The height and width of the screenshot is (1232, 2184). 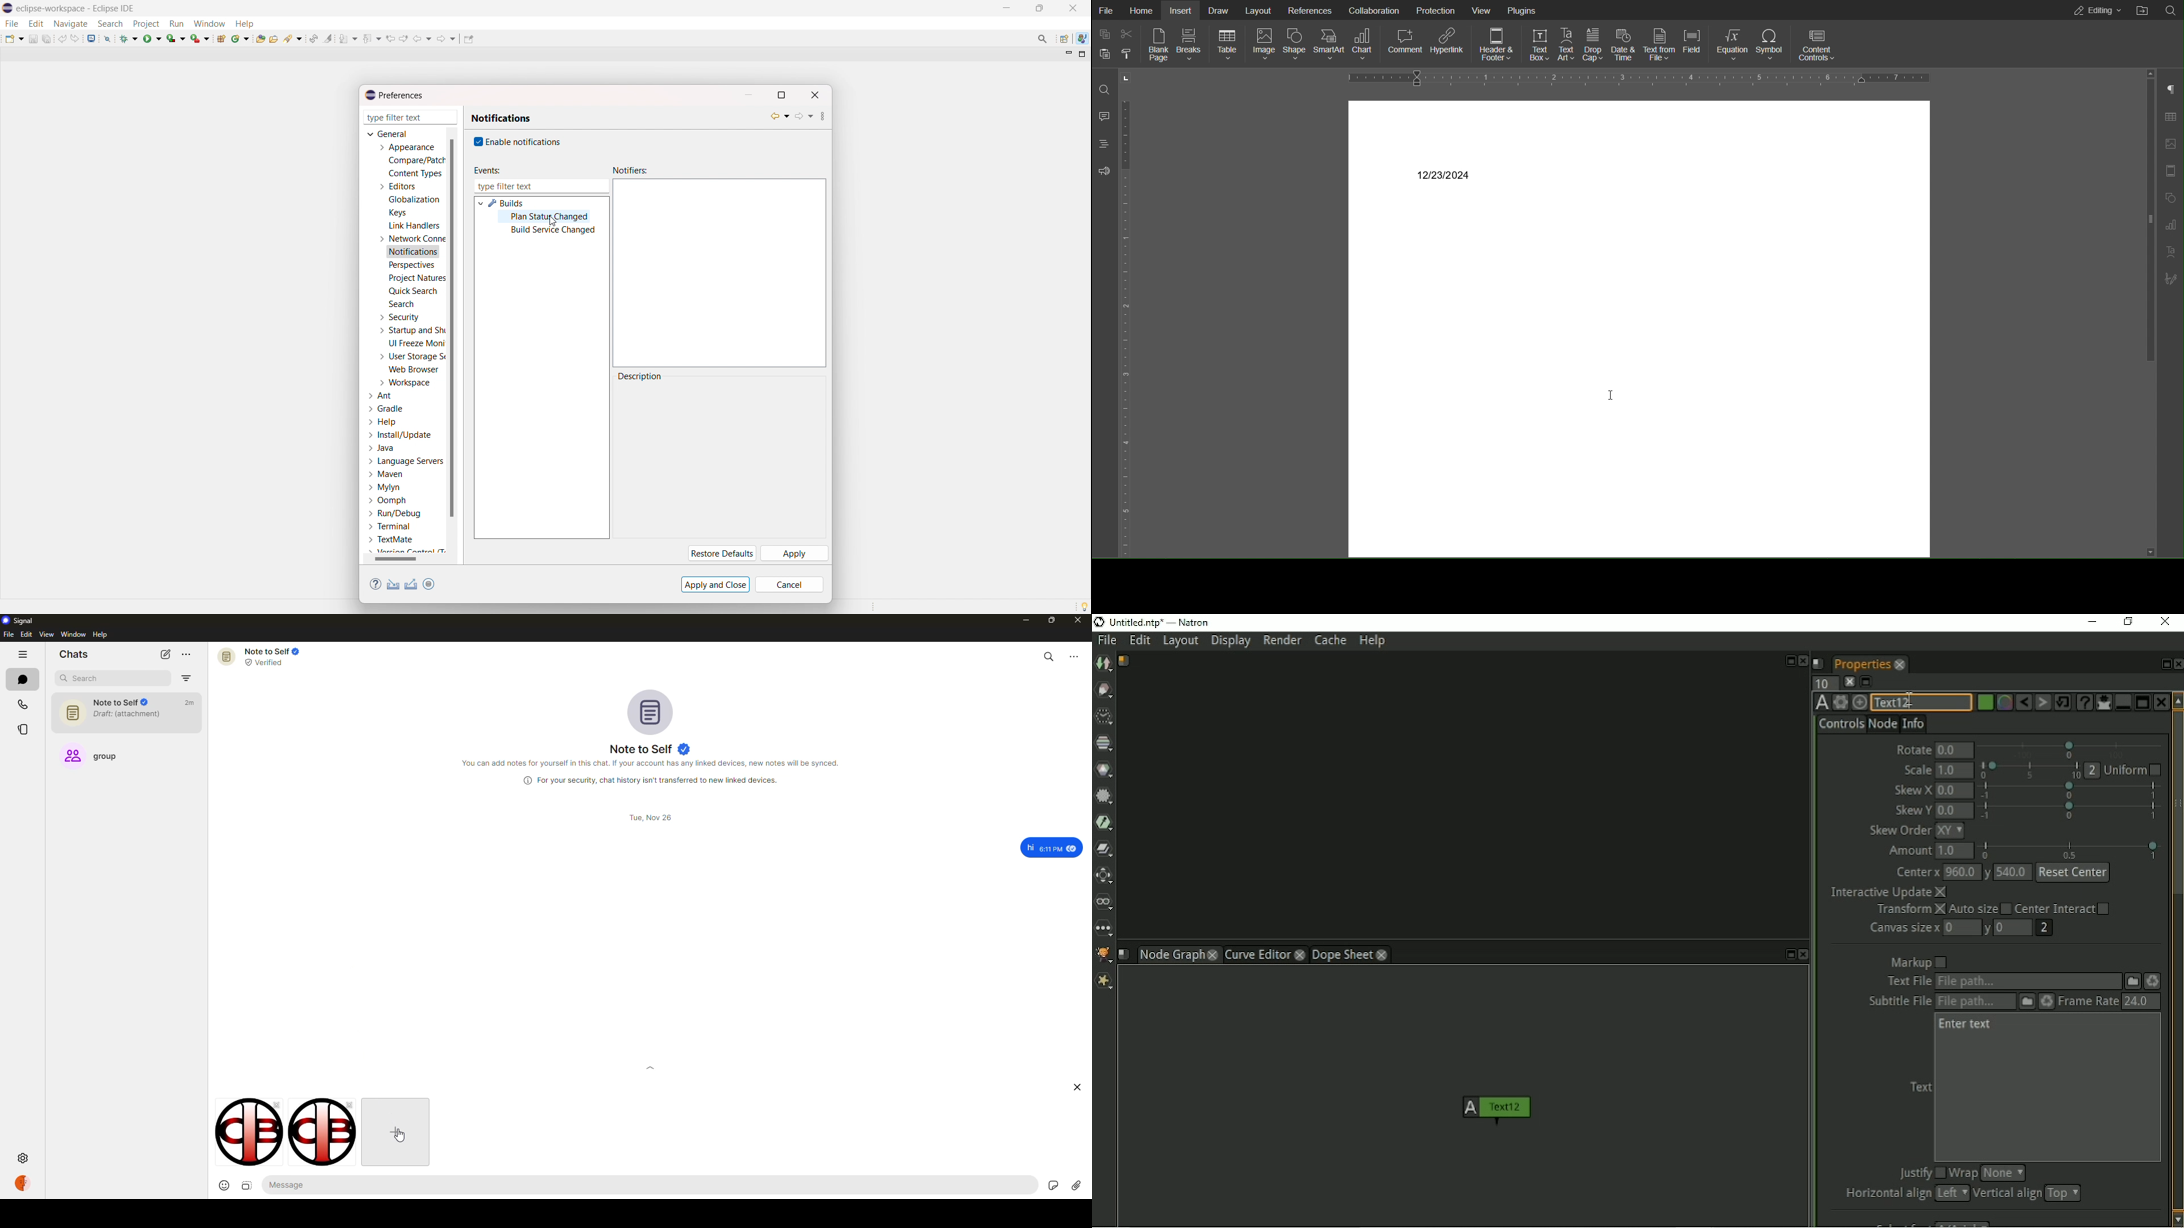 What do you see at coordinates (1079, 1087) in the screenshot?
I see `close` at bounding box center [1079, 1087].